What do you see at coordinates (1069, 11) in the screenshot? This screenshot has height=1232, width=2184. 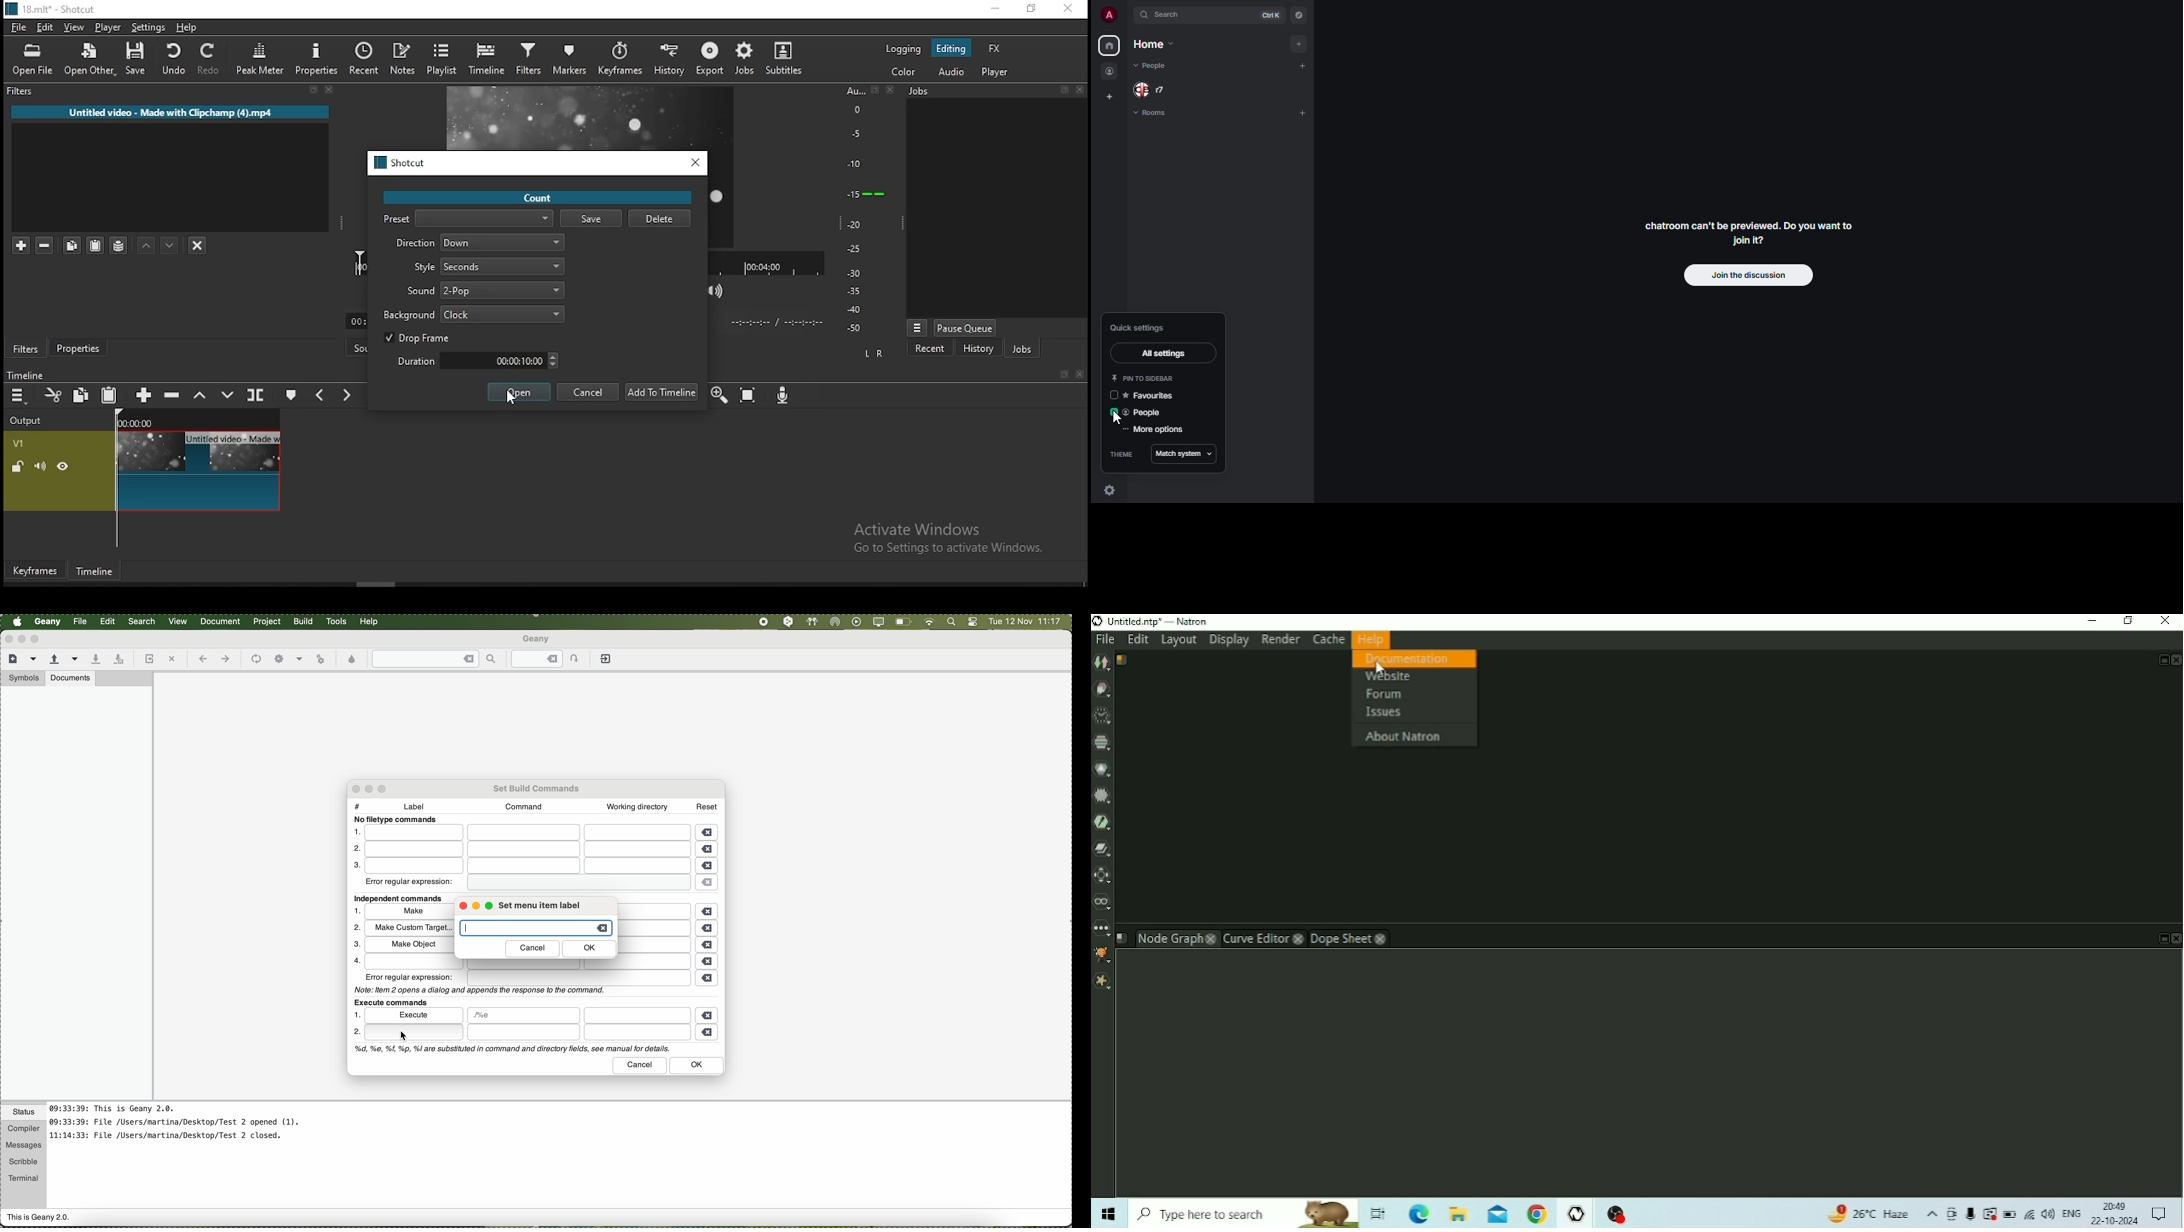 I see `close window` at bounding box center [1069, 11].